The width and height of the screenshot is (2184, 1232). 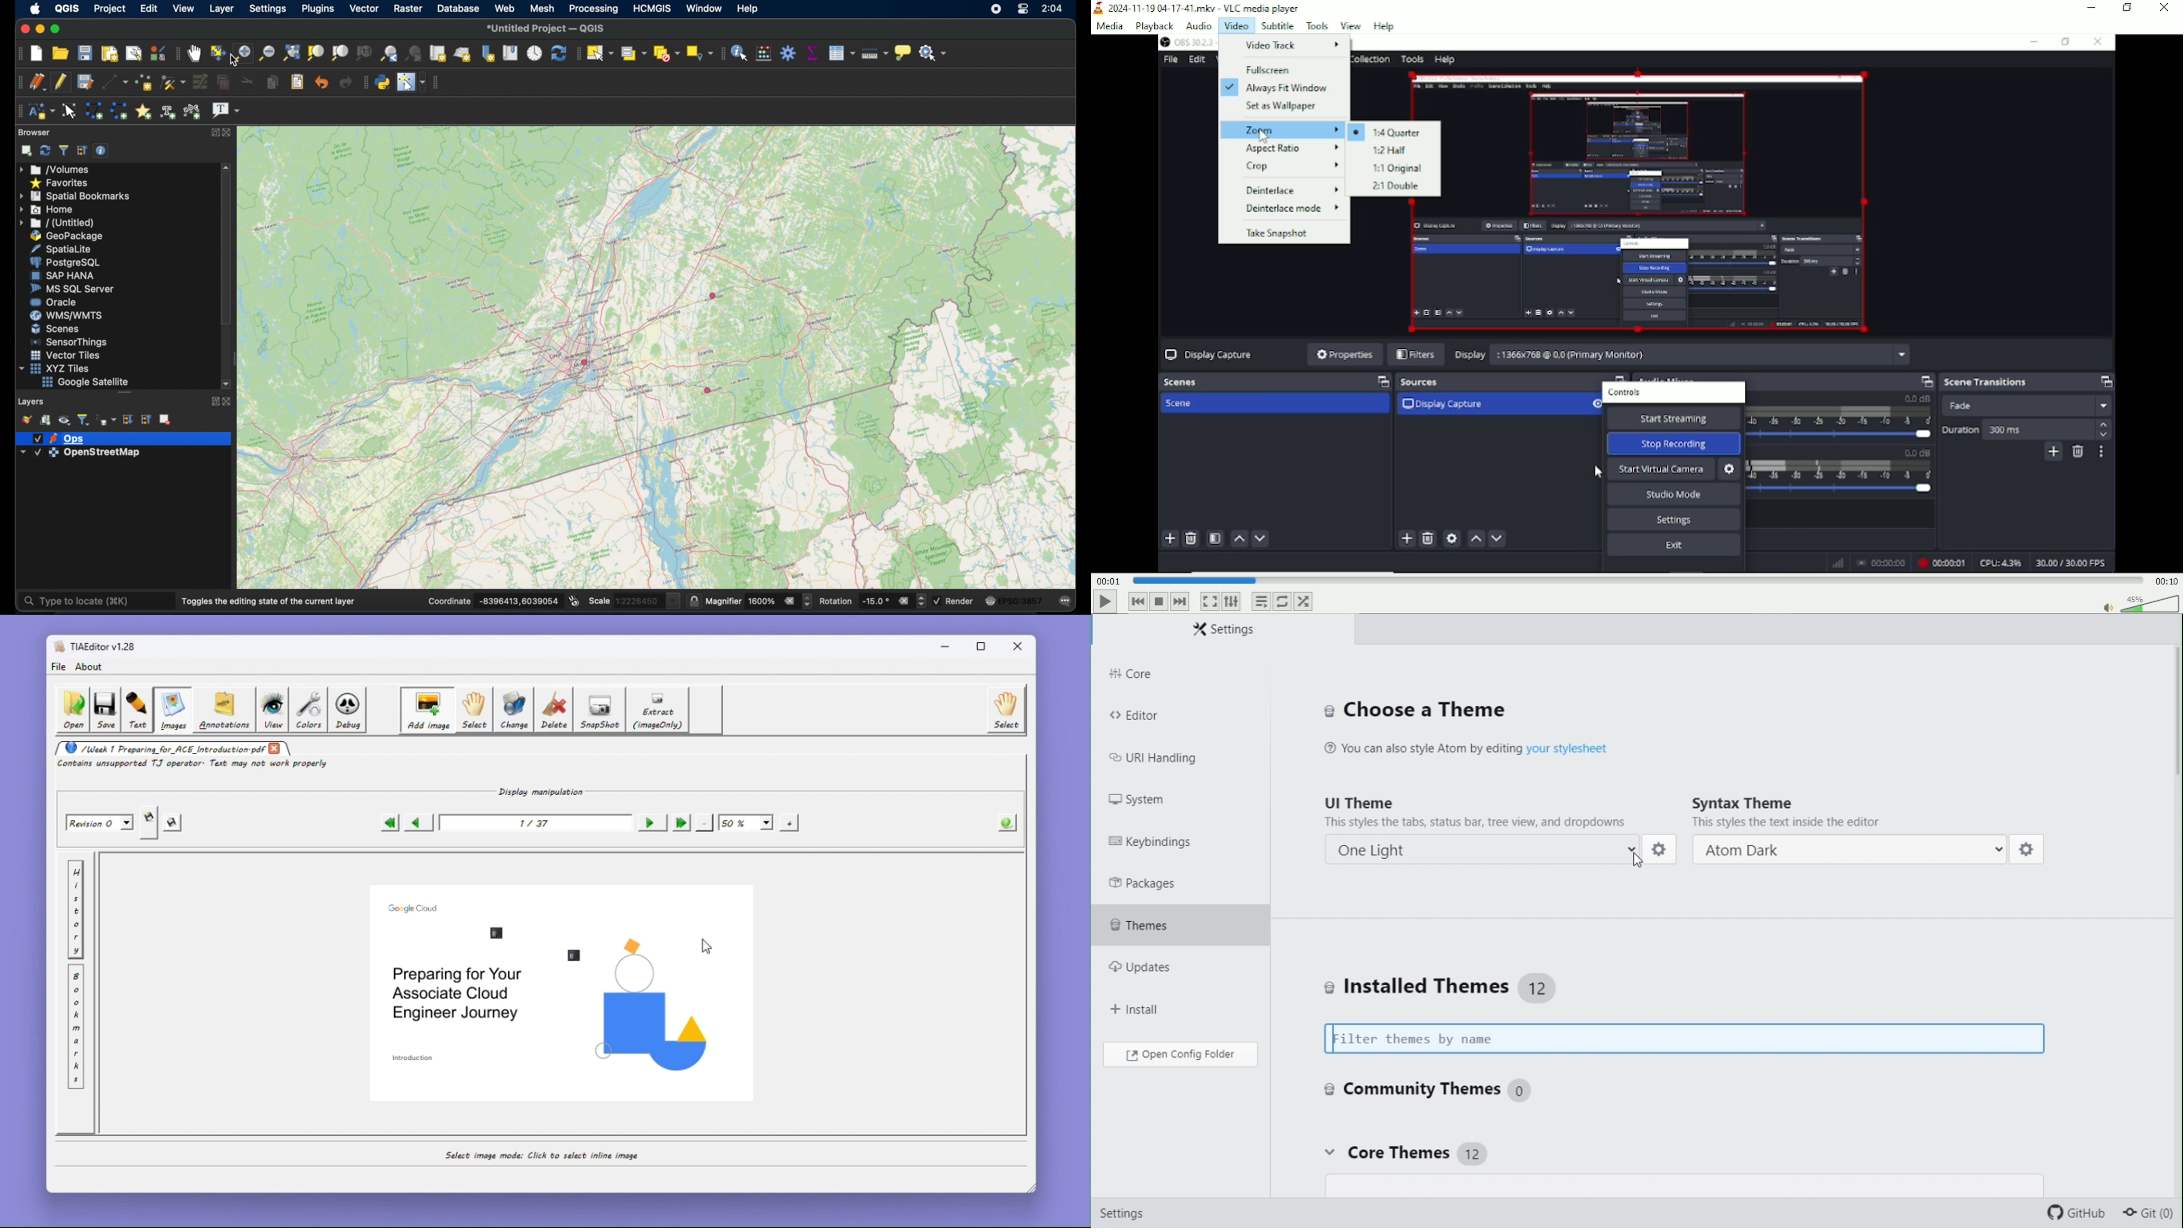 What do you see at coordinates (127, 419) in the screenshot?
I see `expand all` at bounding box center [127, 419].